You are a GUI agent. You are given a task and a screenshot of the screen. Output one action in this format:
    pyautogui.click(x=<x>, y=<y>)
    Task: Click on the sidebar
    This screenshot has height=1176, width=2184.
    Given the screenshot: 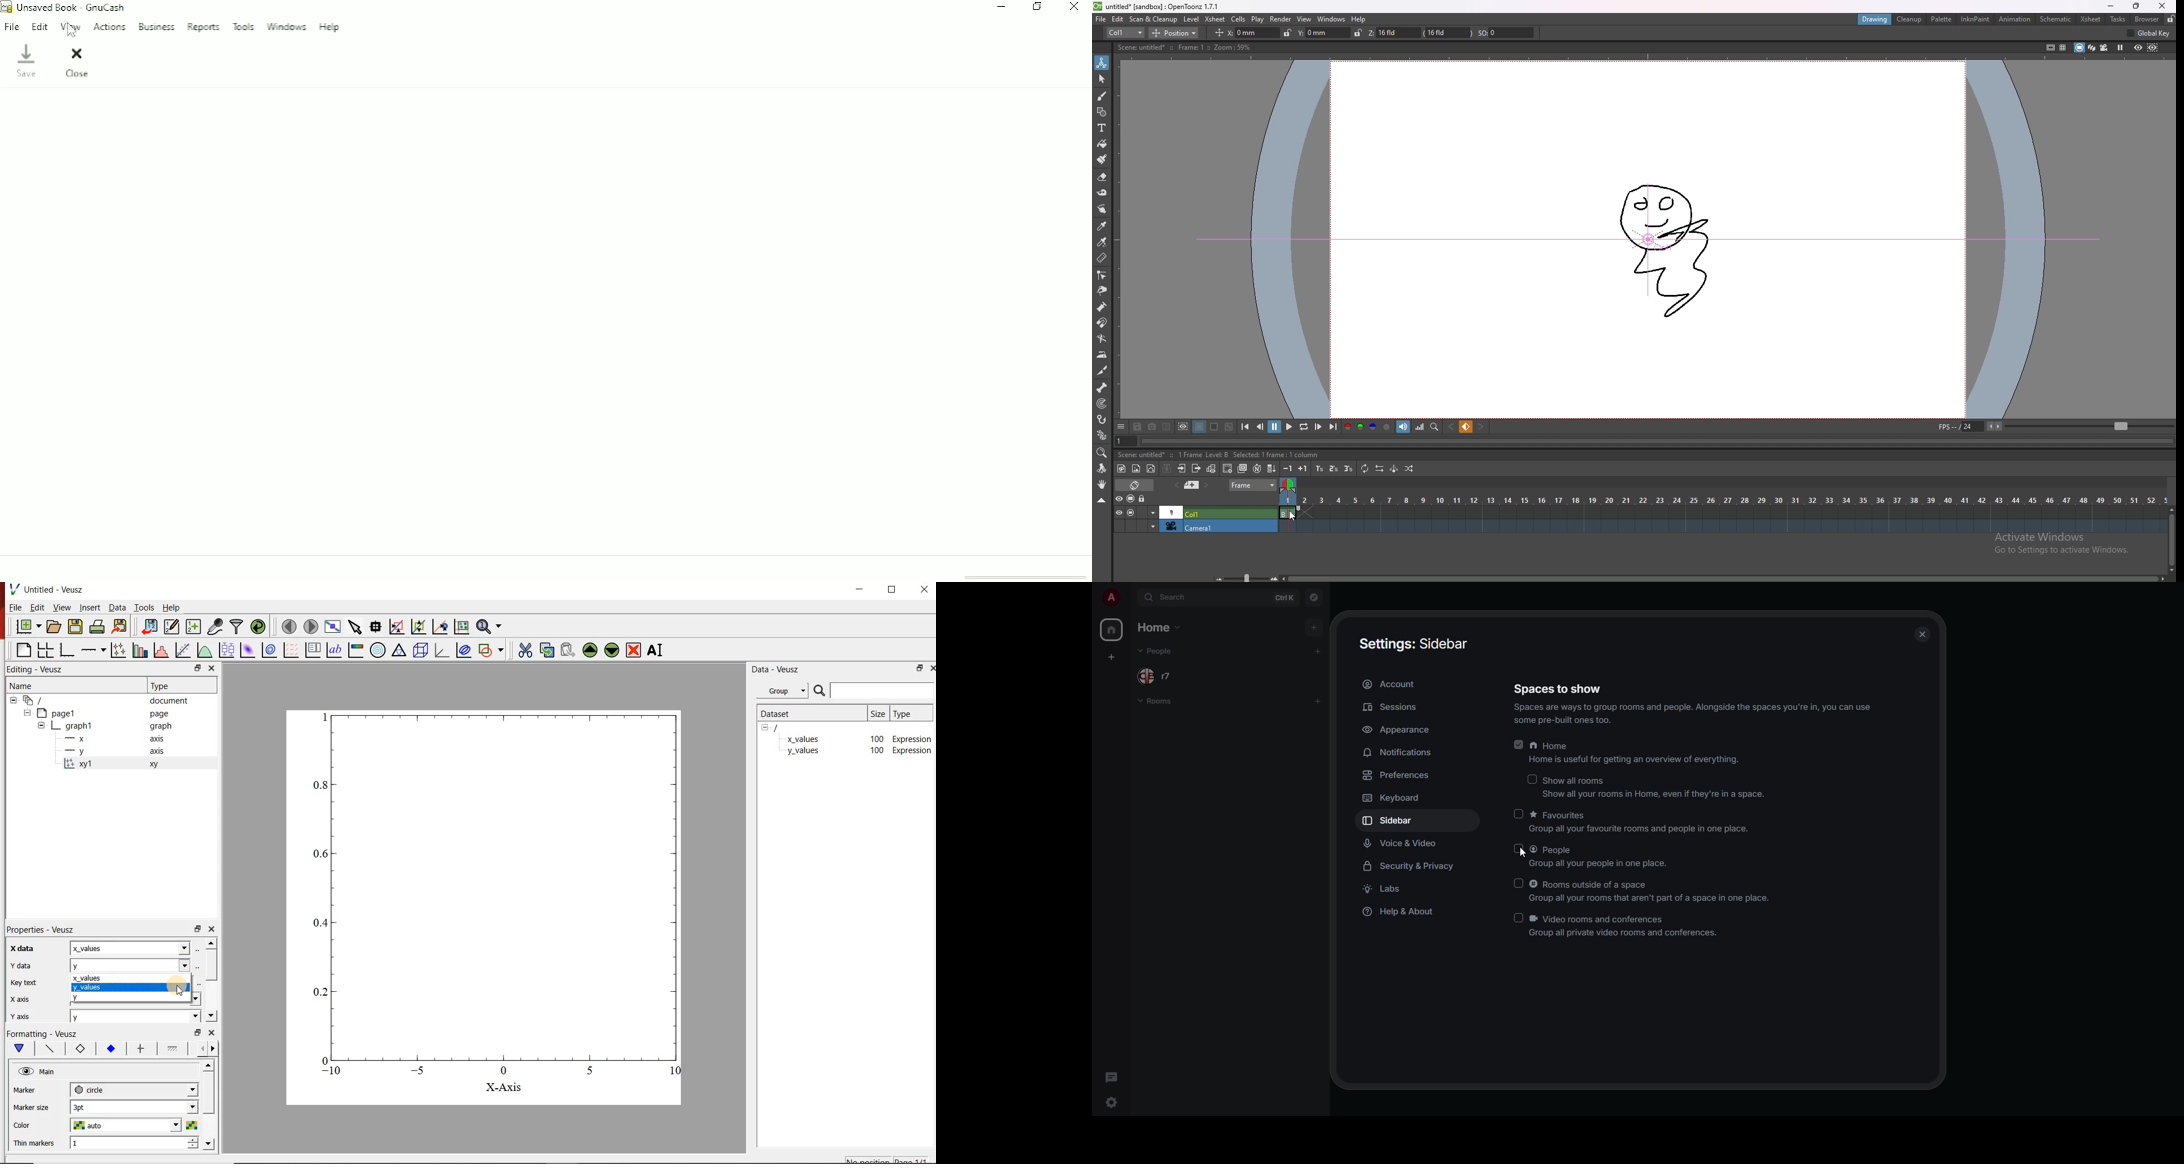 What is the action you would take?
    pyautogui.click(x=1424, y=644)
    